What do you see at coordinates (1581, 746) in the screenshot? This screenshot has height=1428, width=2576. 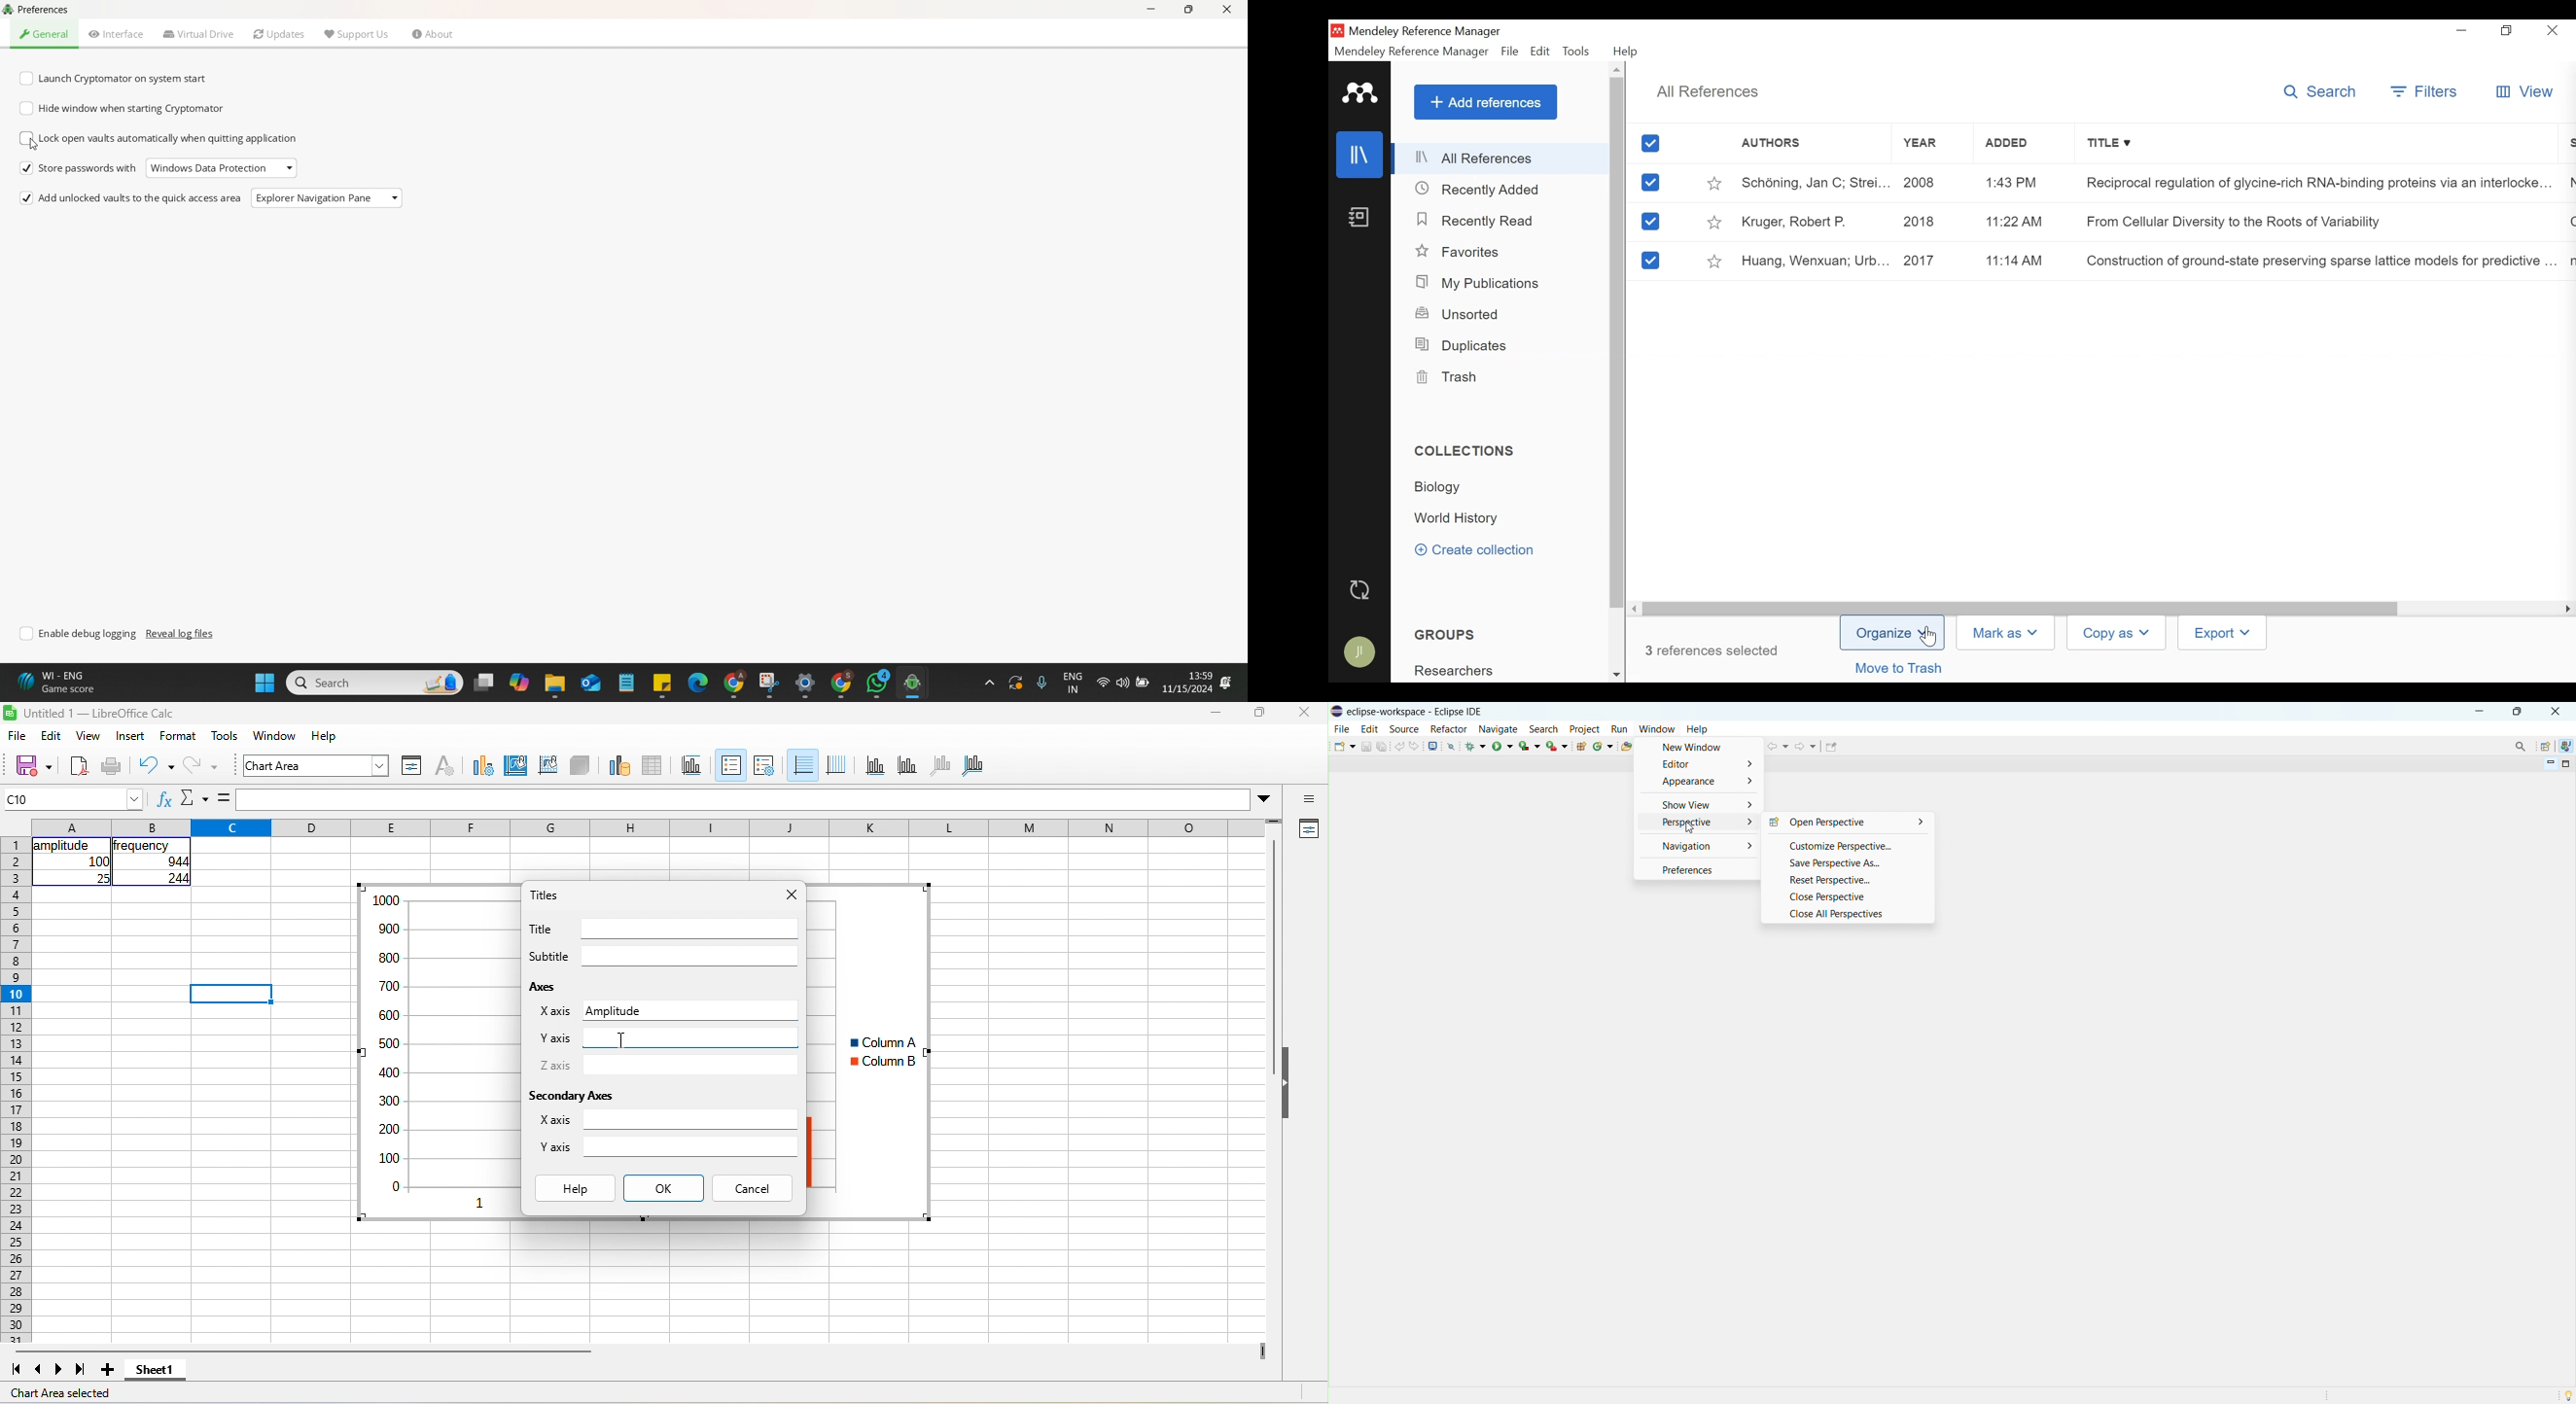 I see `new java package` at bounding box center [1581, 746].